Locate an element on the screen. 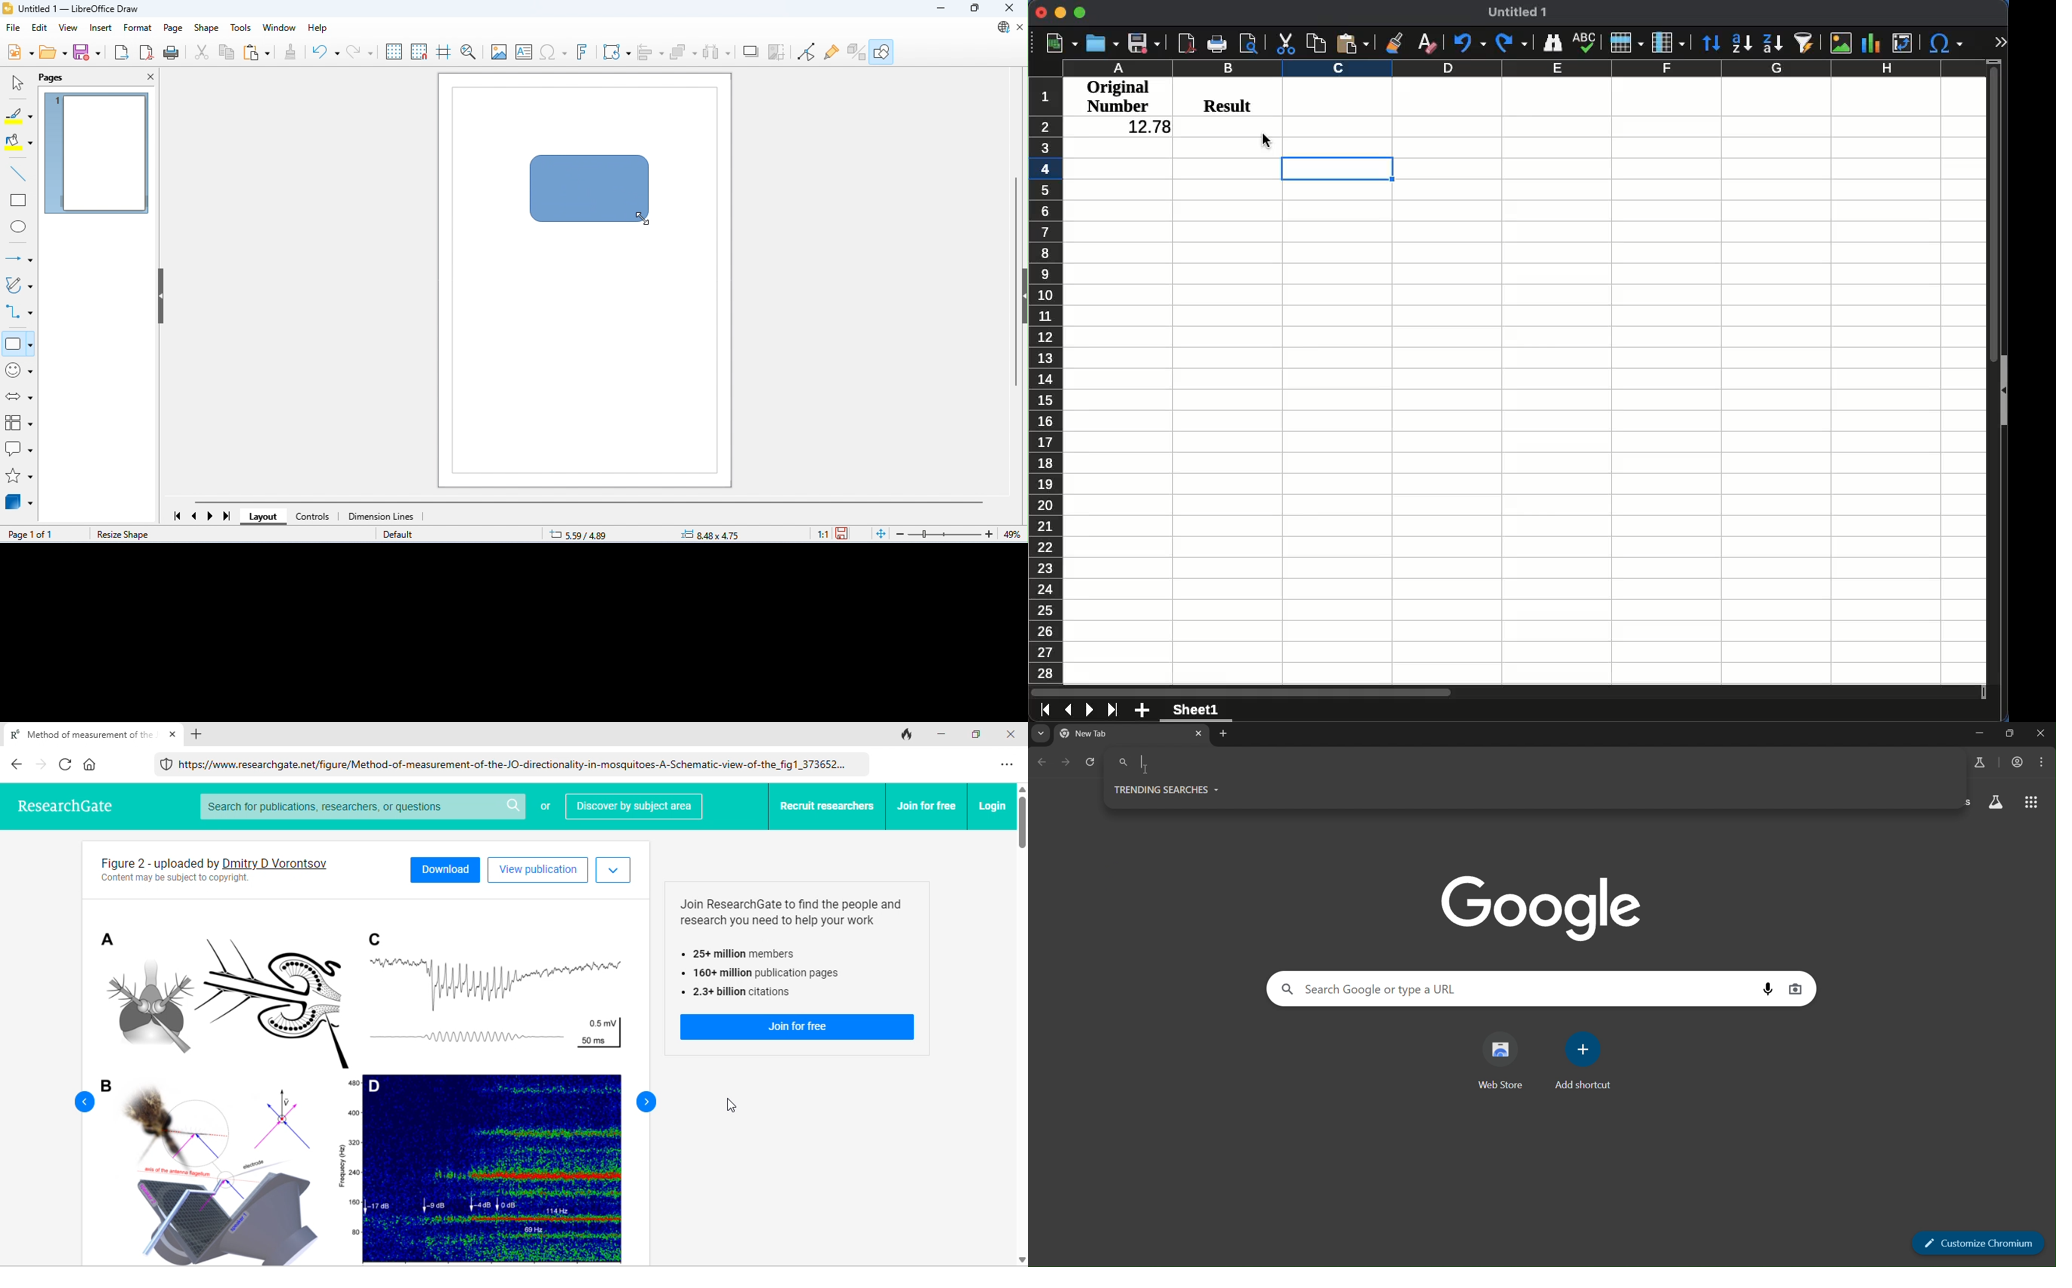 Image resolution: width=2072 pixels, height=1288 pixels. log in is located at coordinates (992, 805).